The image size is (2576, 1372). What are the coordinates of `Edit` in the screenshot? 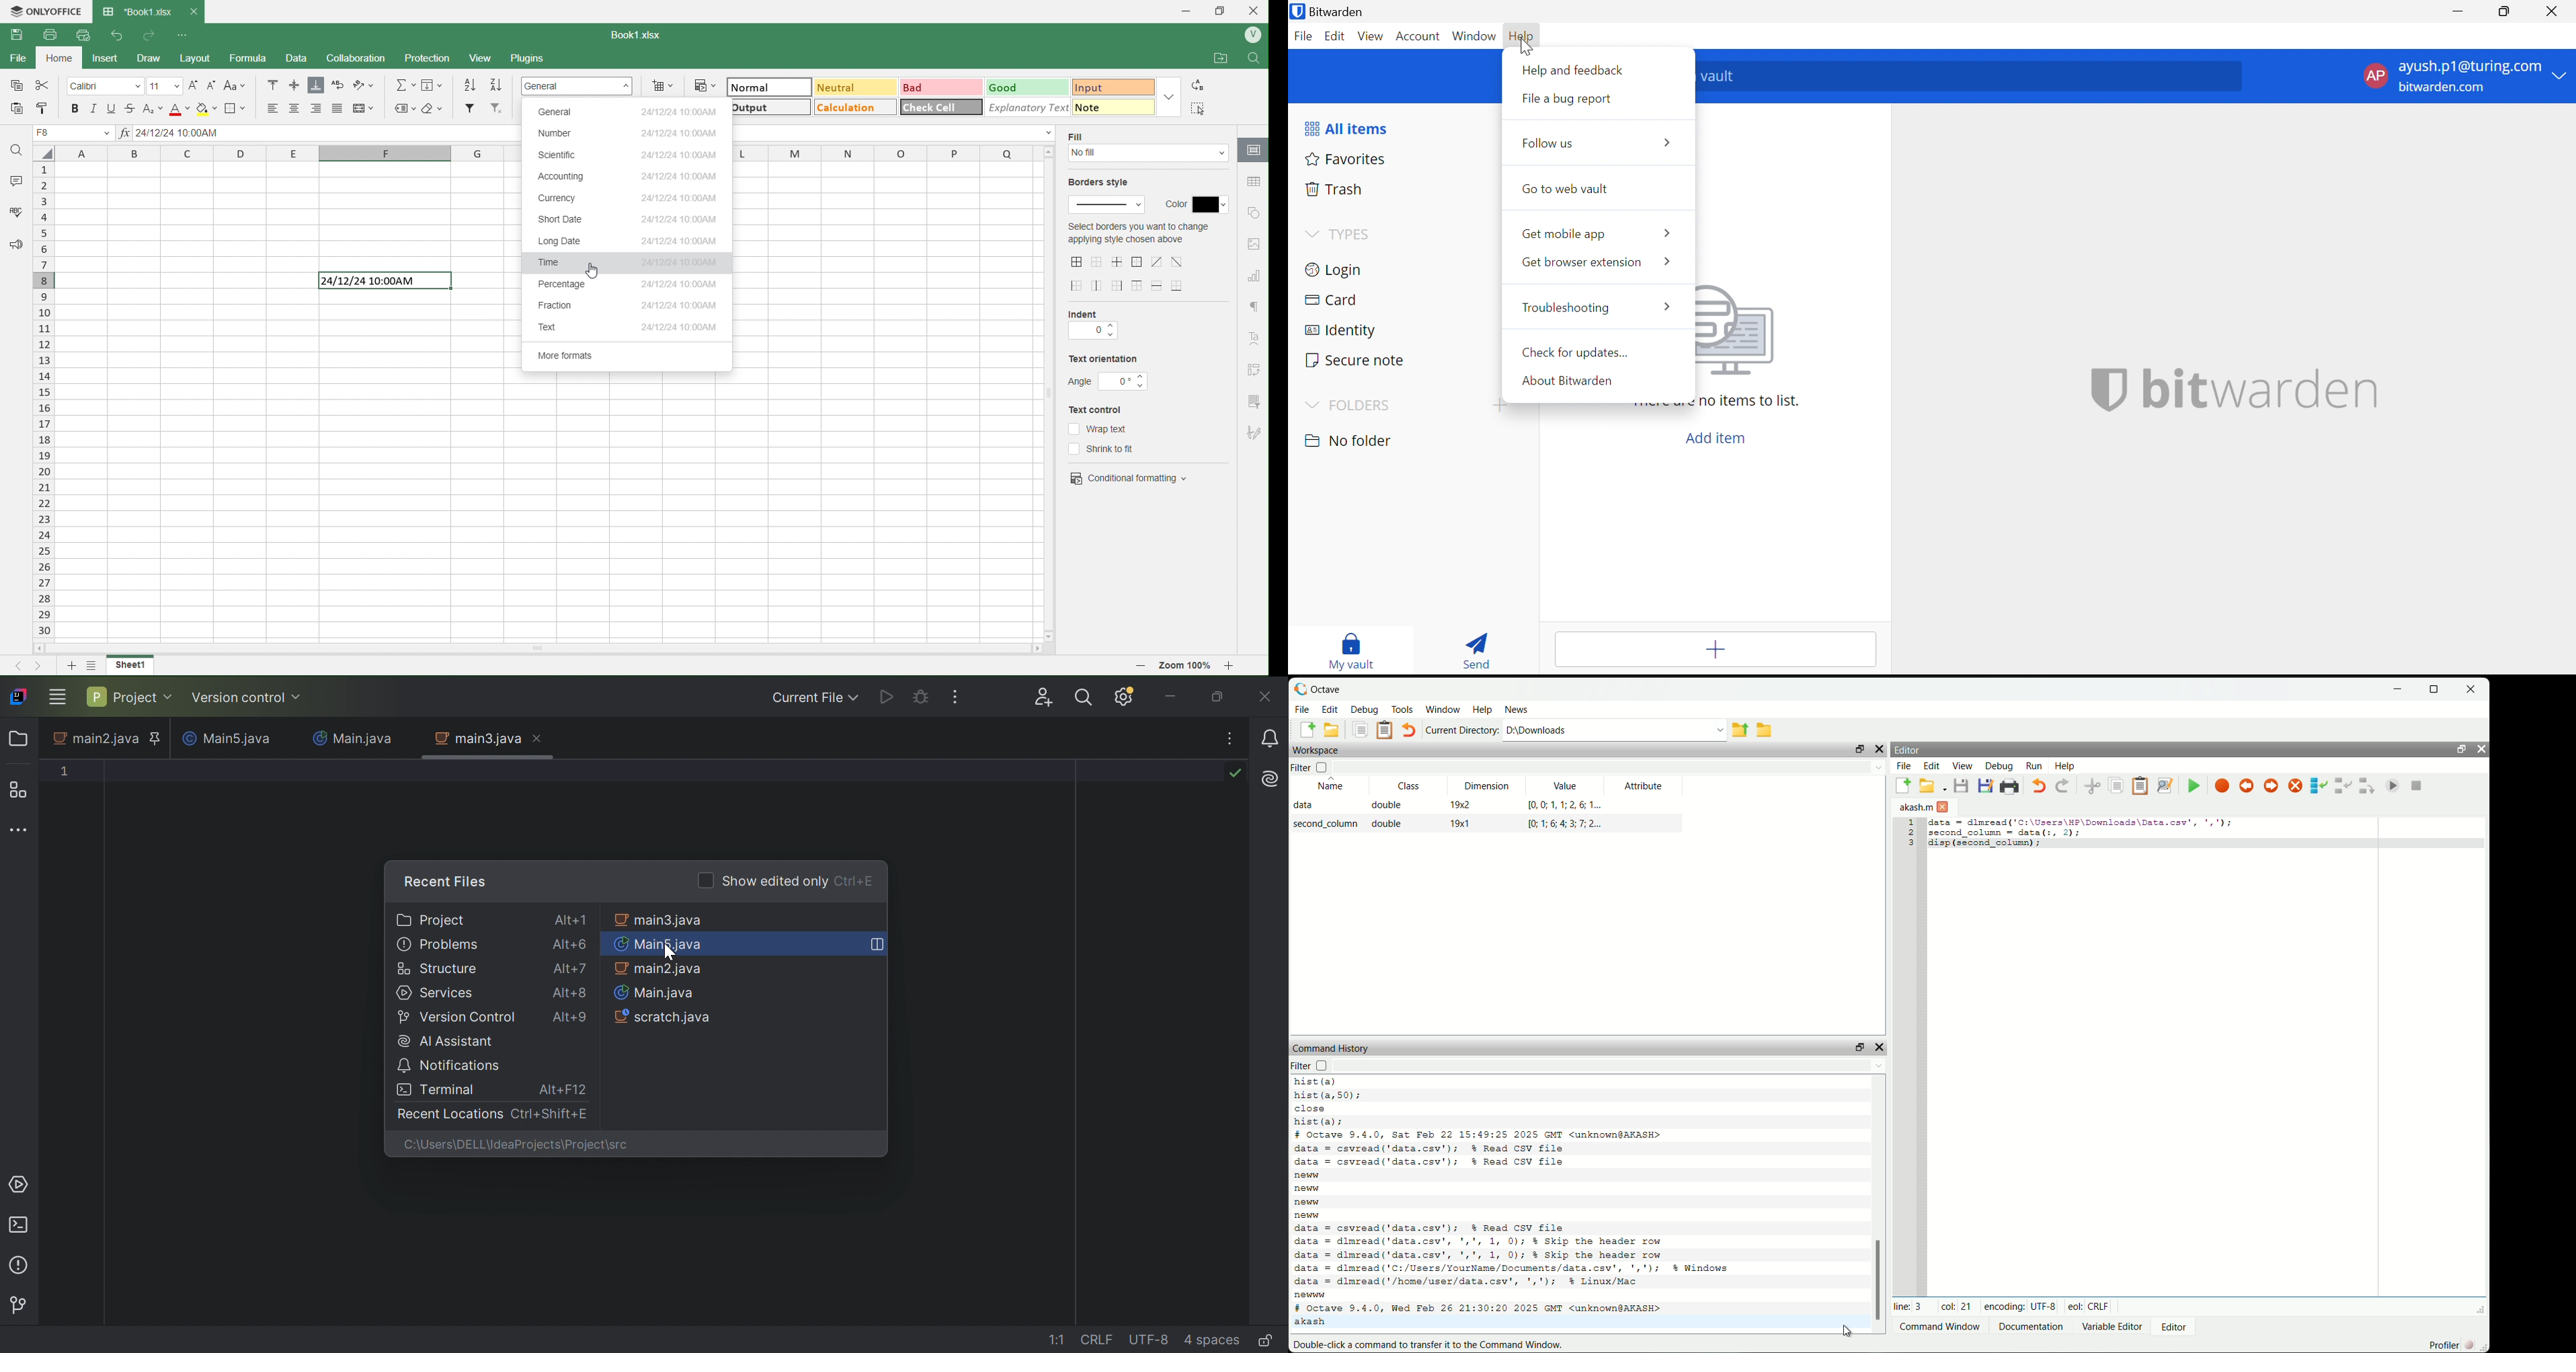 It's located at (1337, 36).